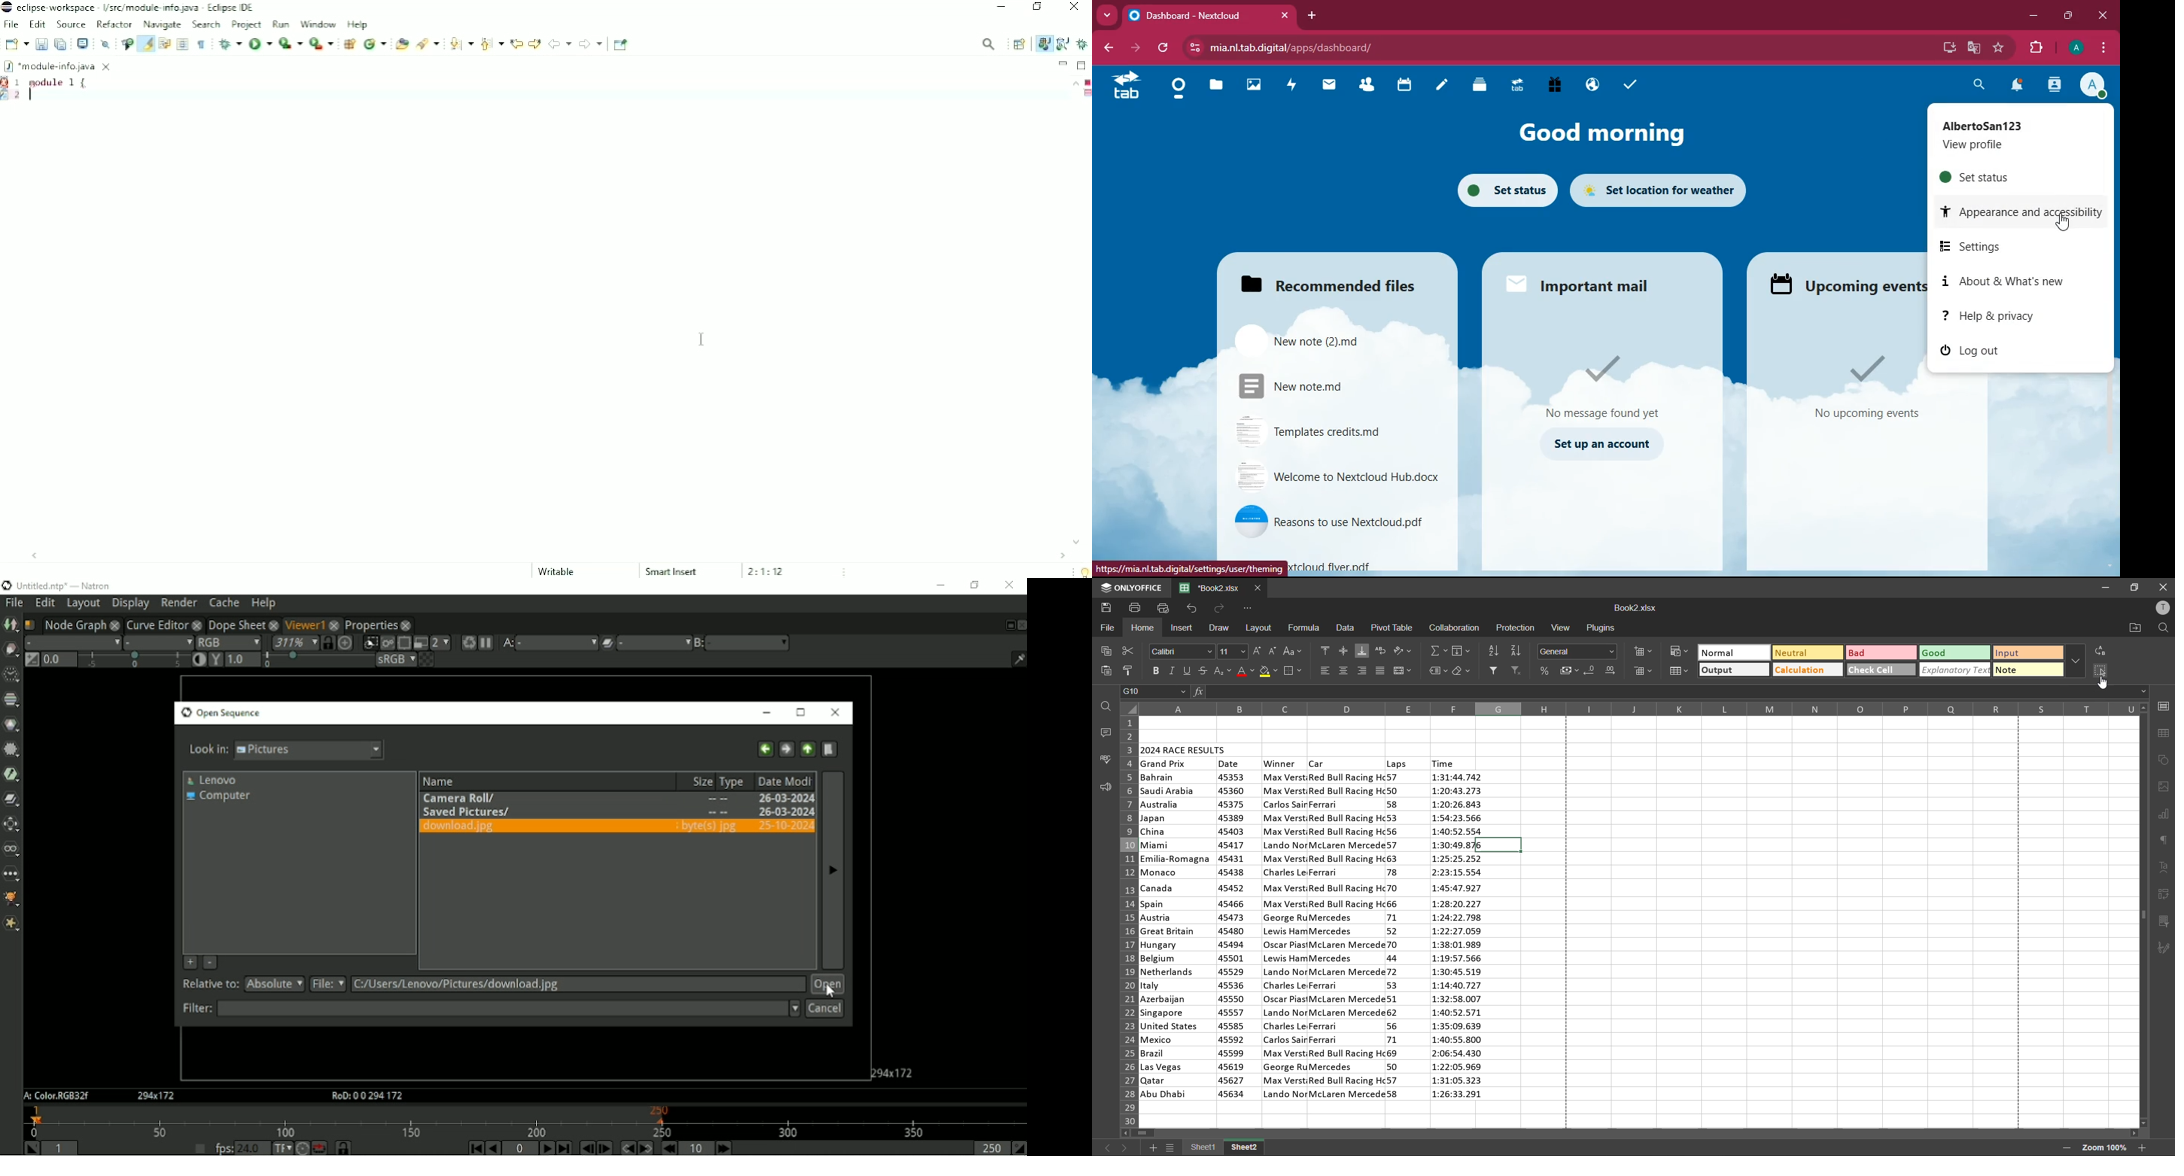 The height and width of the screenshot is (1176, 2184). I want to click on activity, so click(2053, 84).